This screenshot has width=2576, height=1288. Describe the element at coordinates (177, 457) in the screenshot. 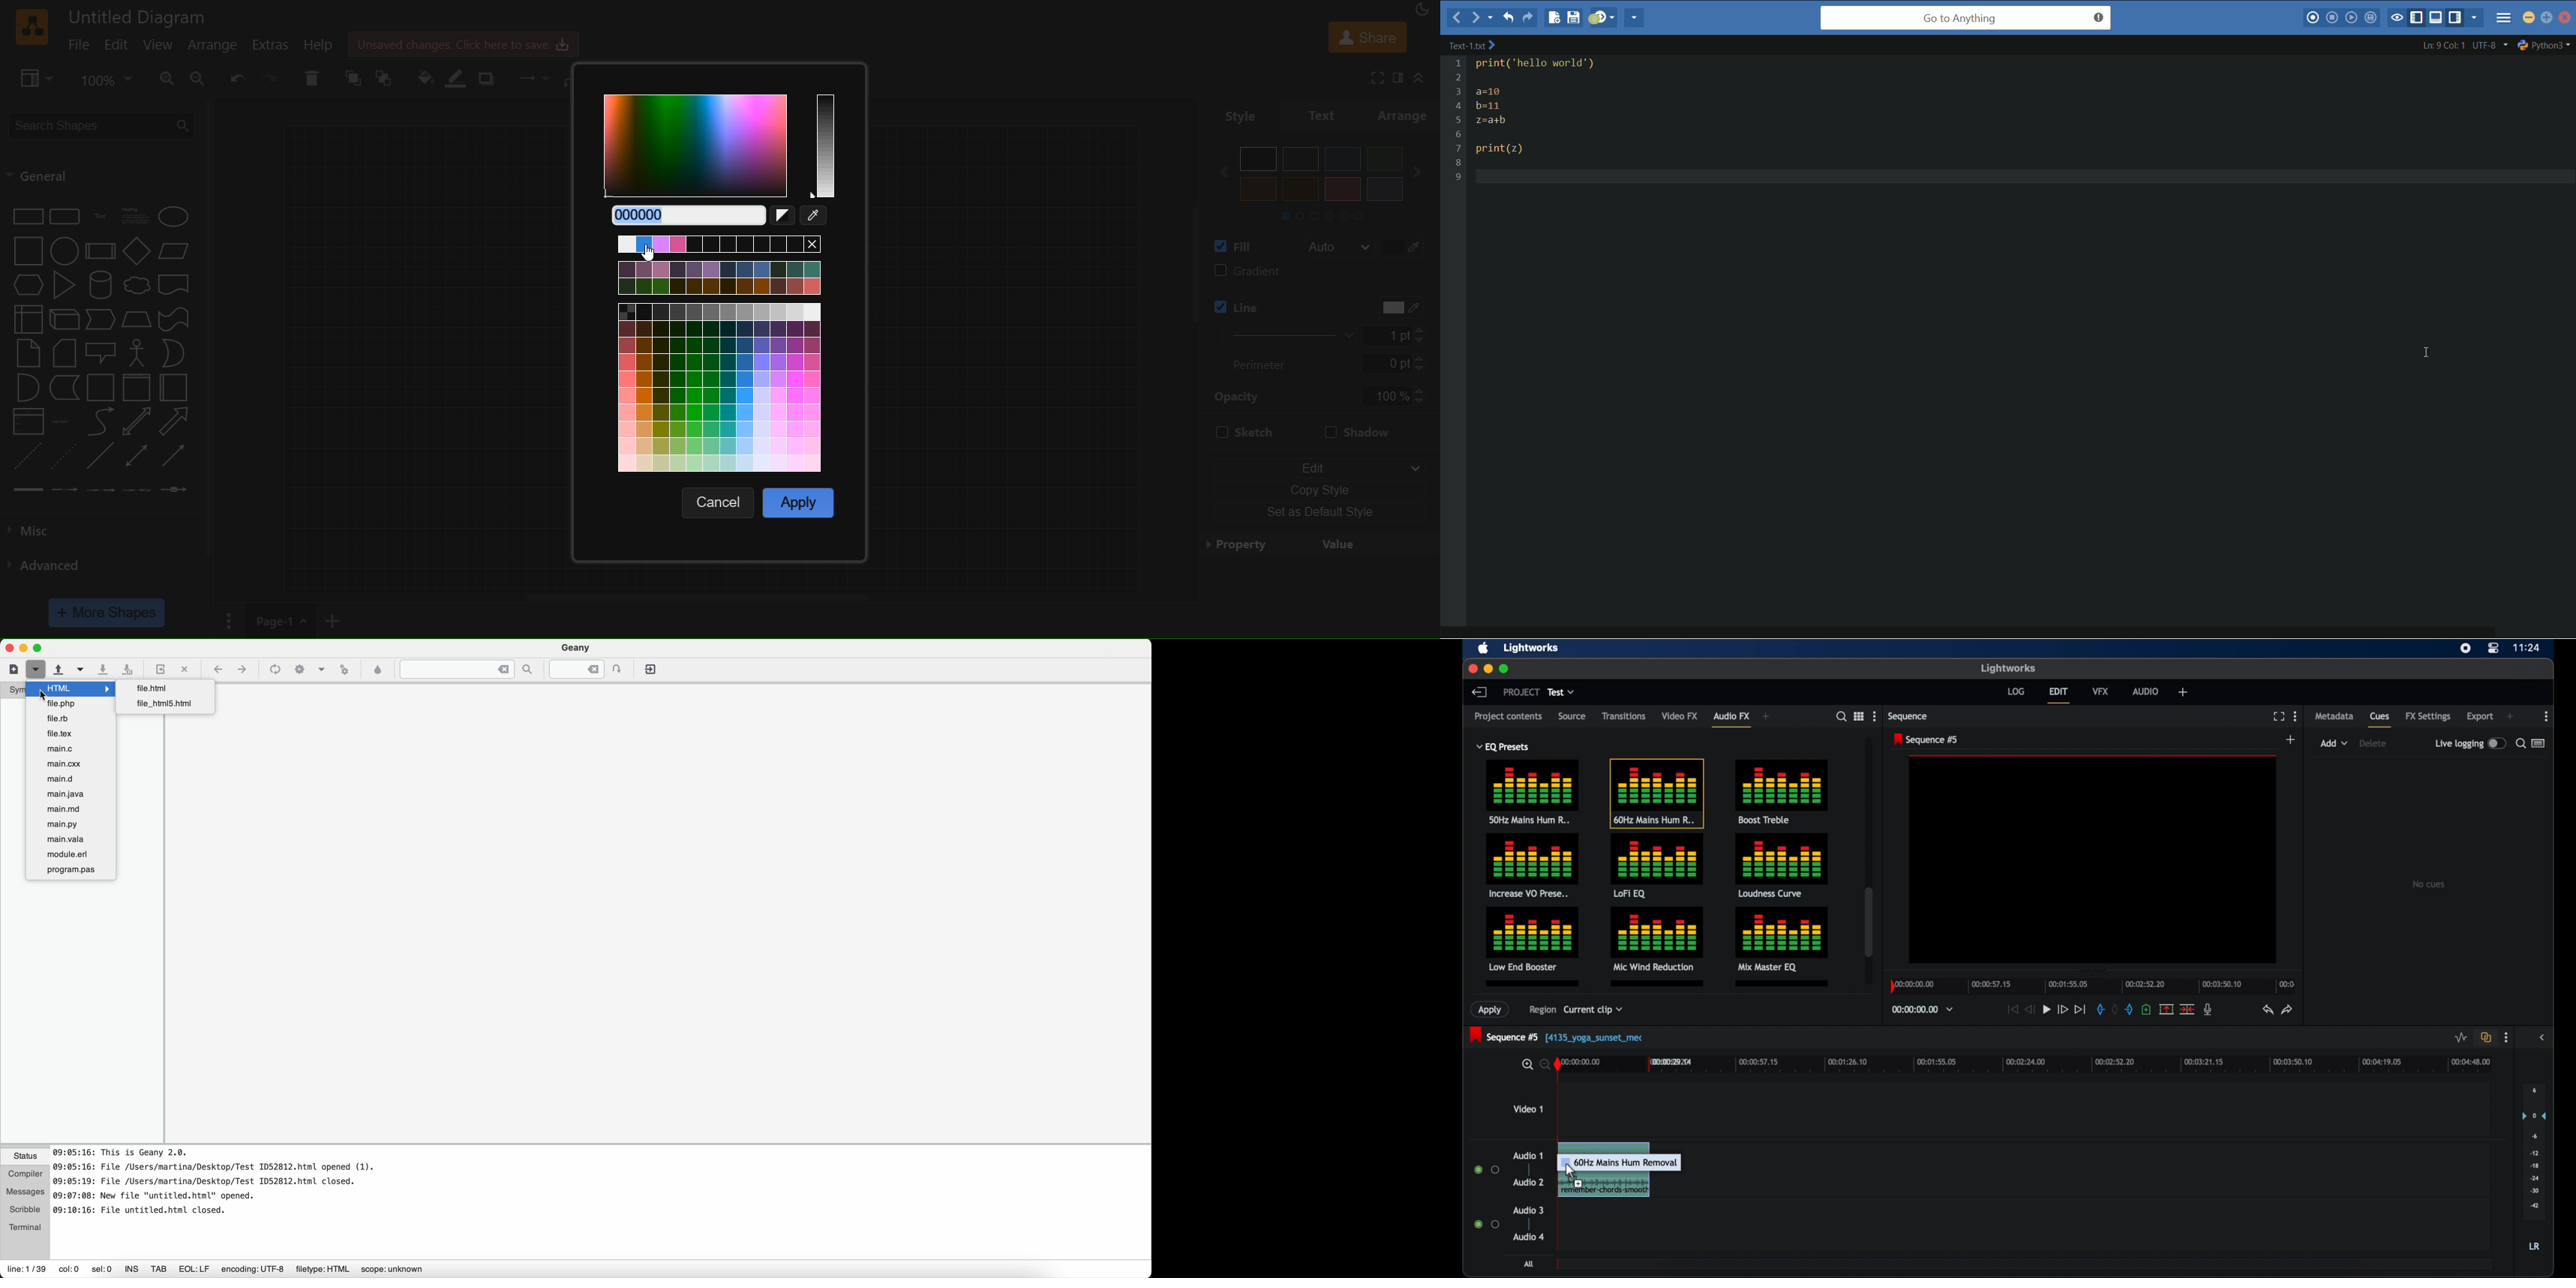

I see `directional connector` at that location.